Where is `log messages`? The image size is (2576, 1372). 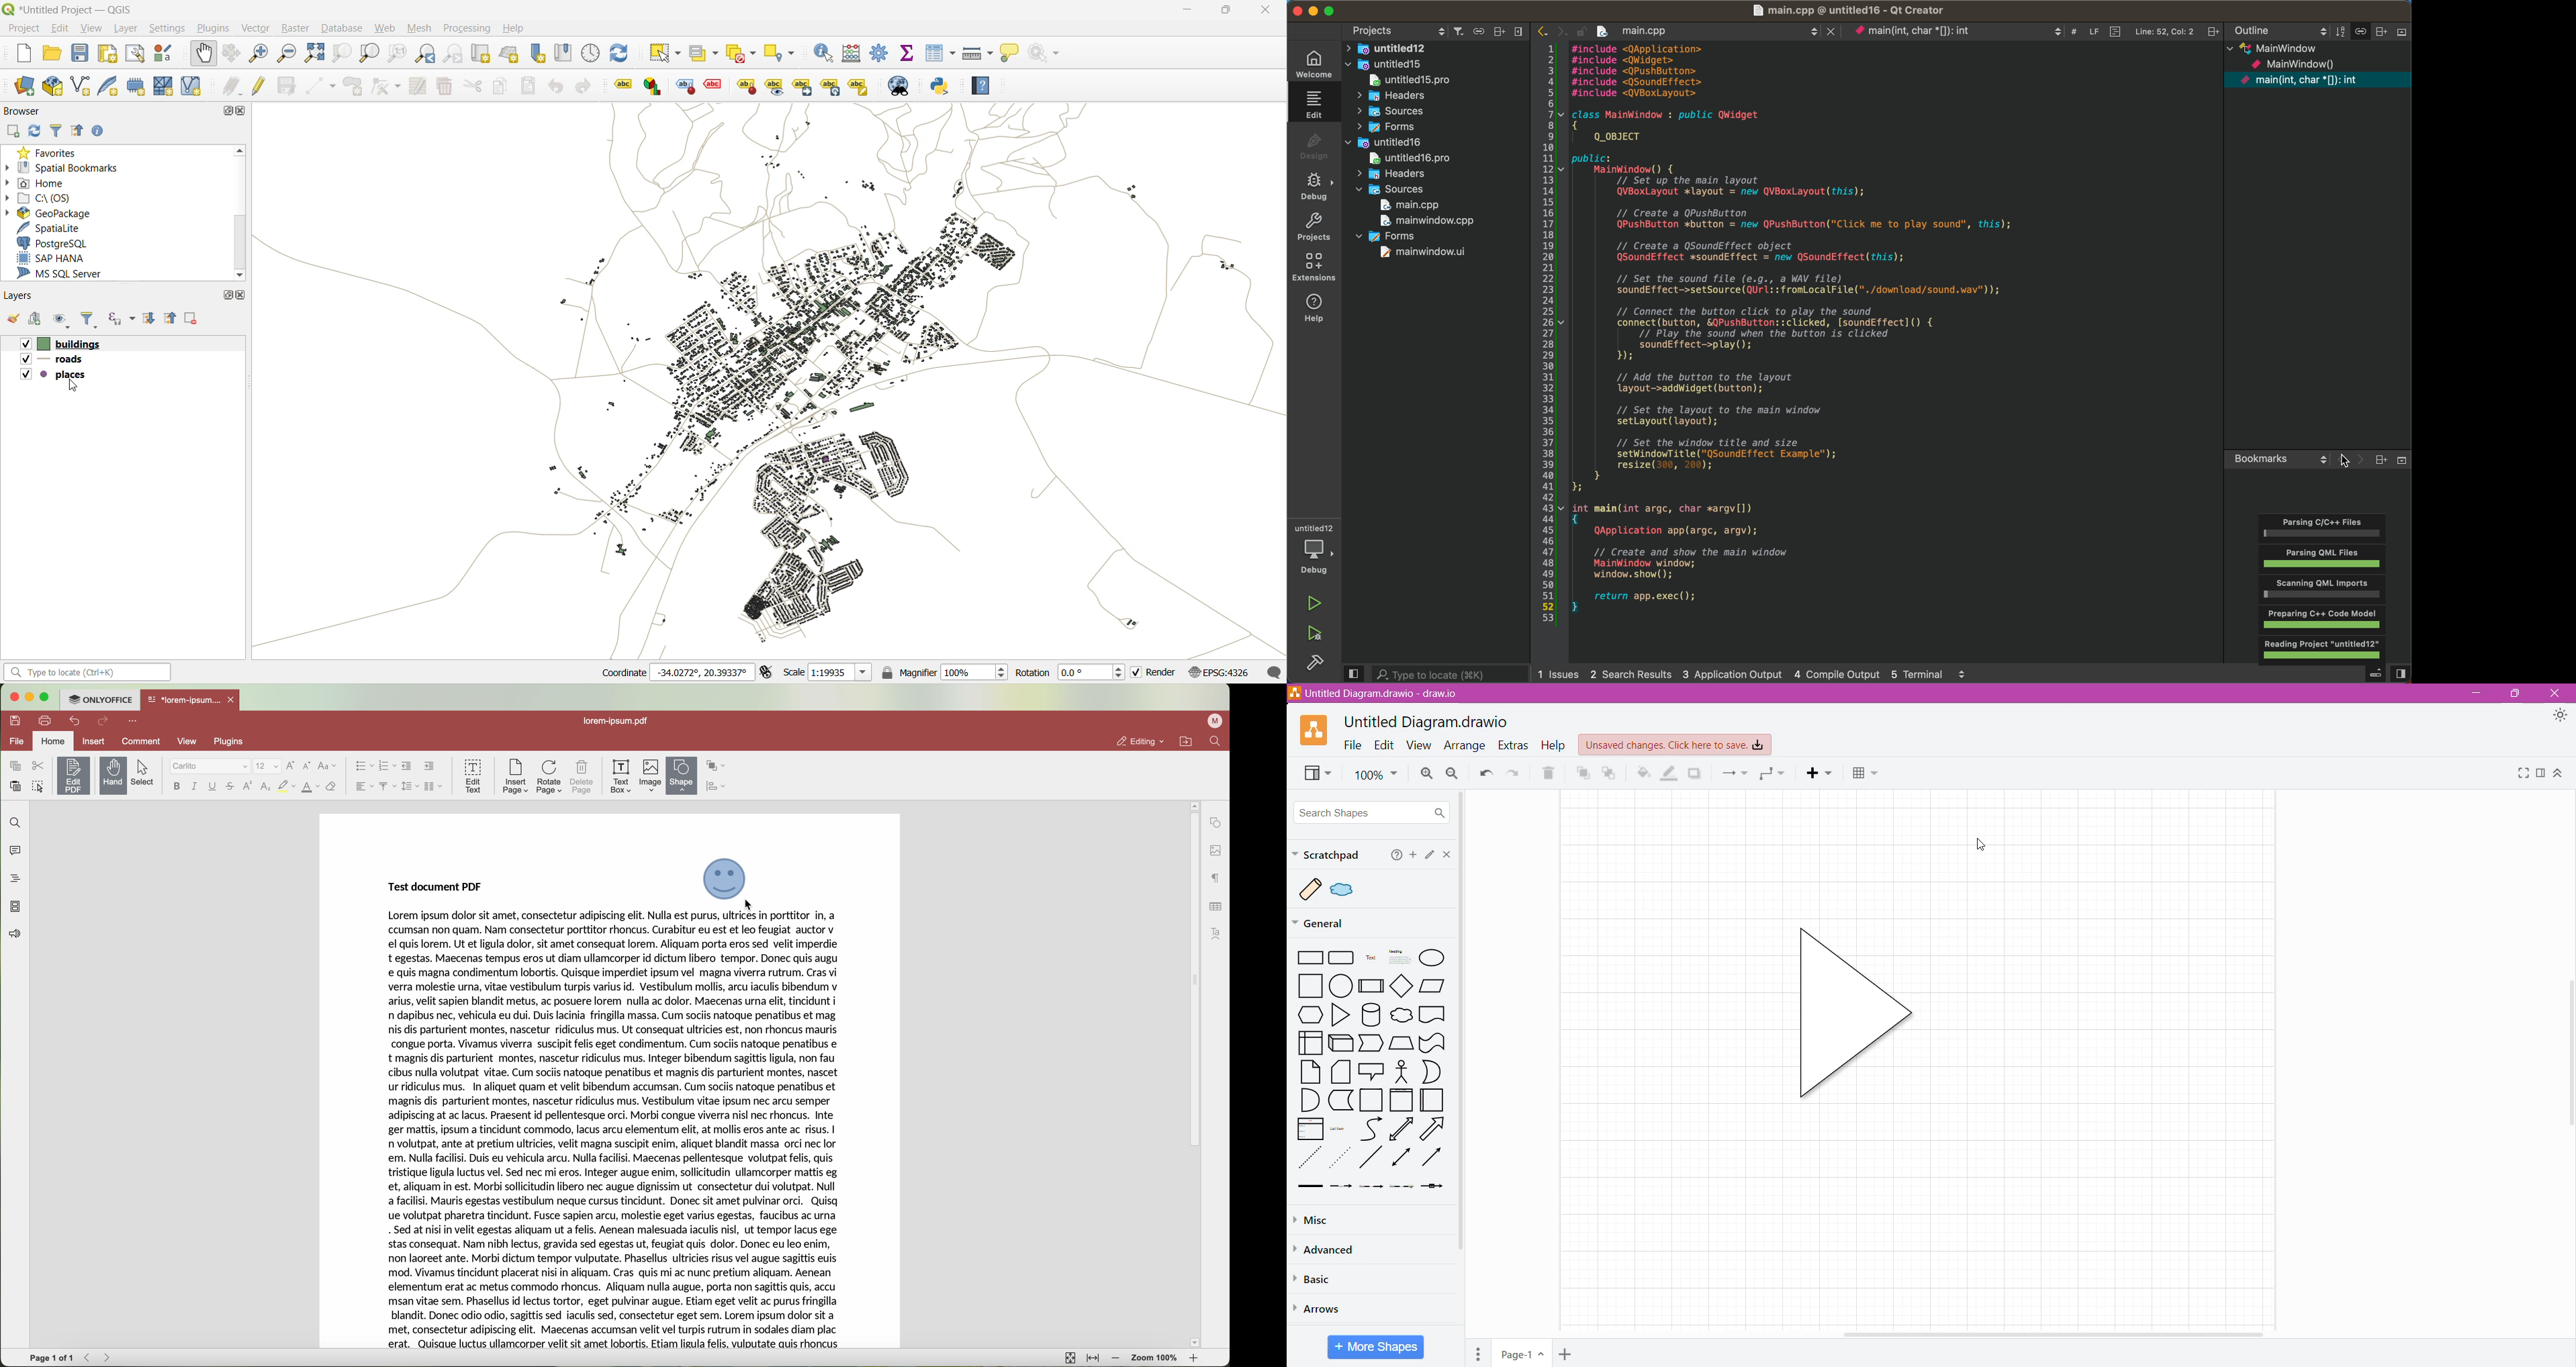 log messages is located at coordinates (1273, 670).